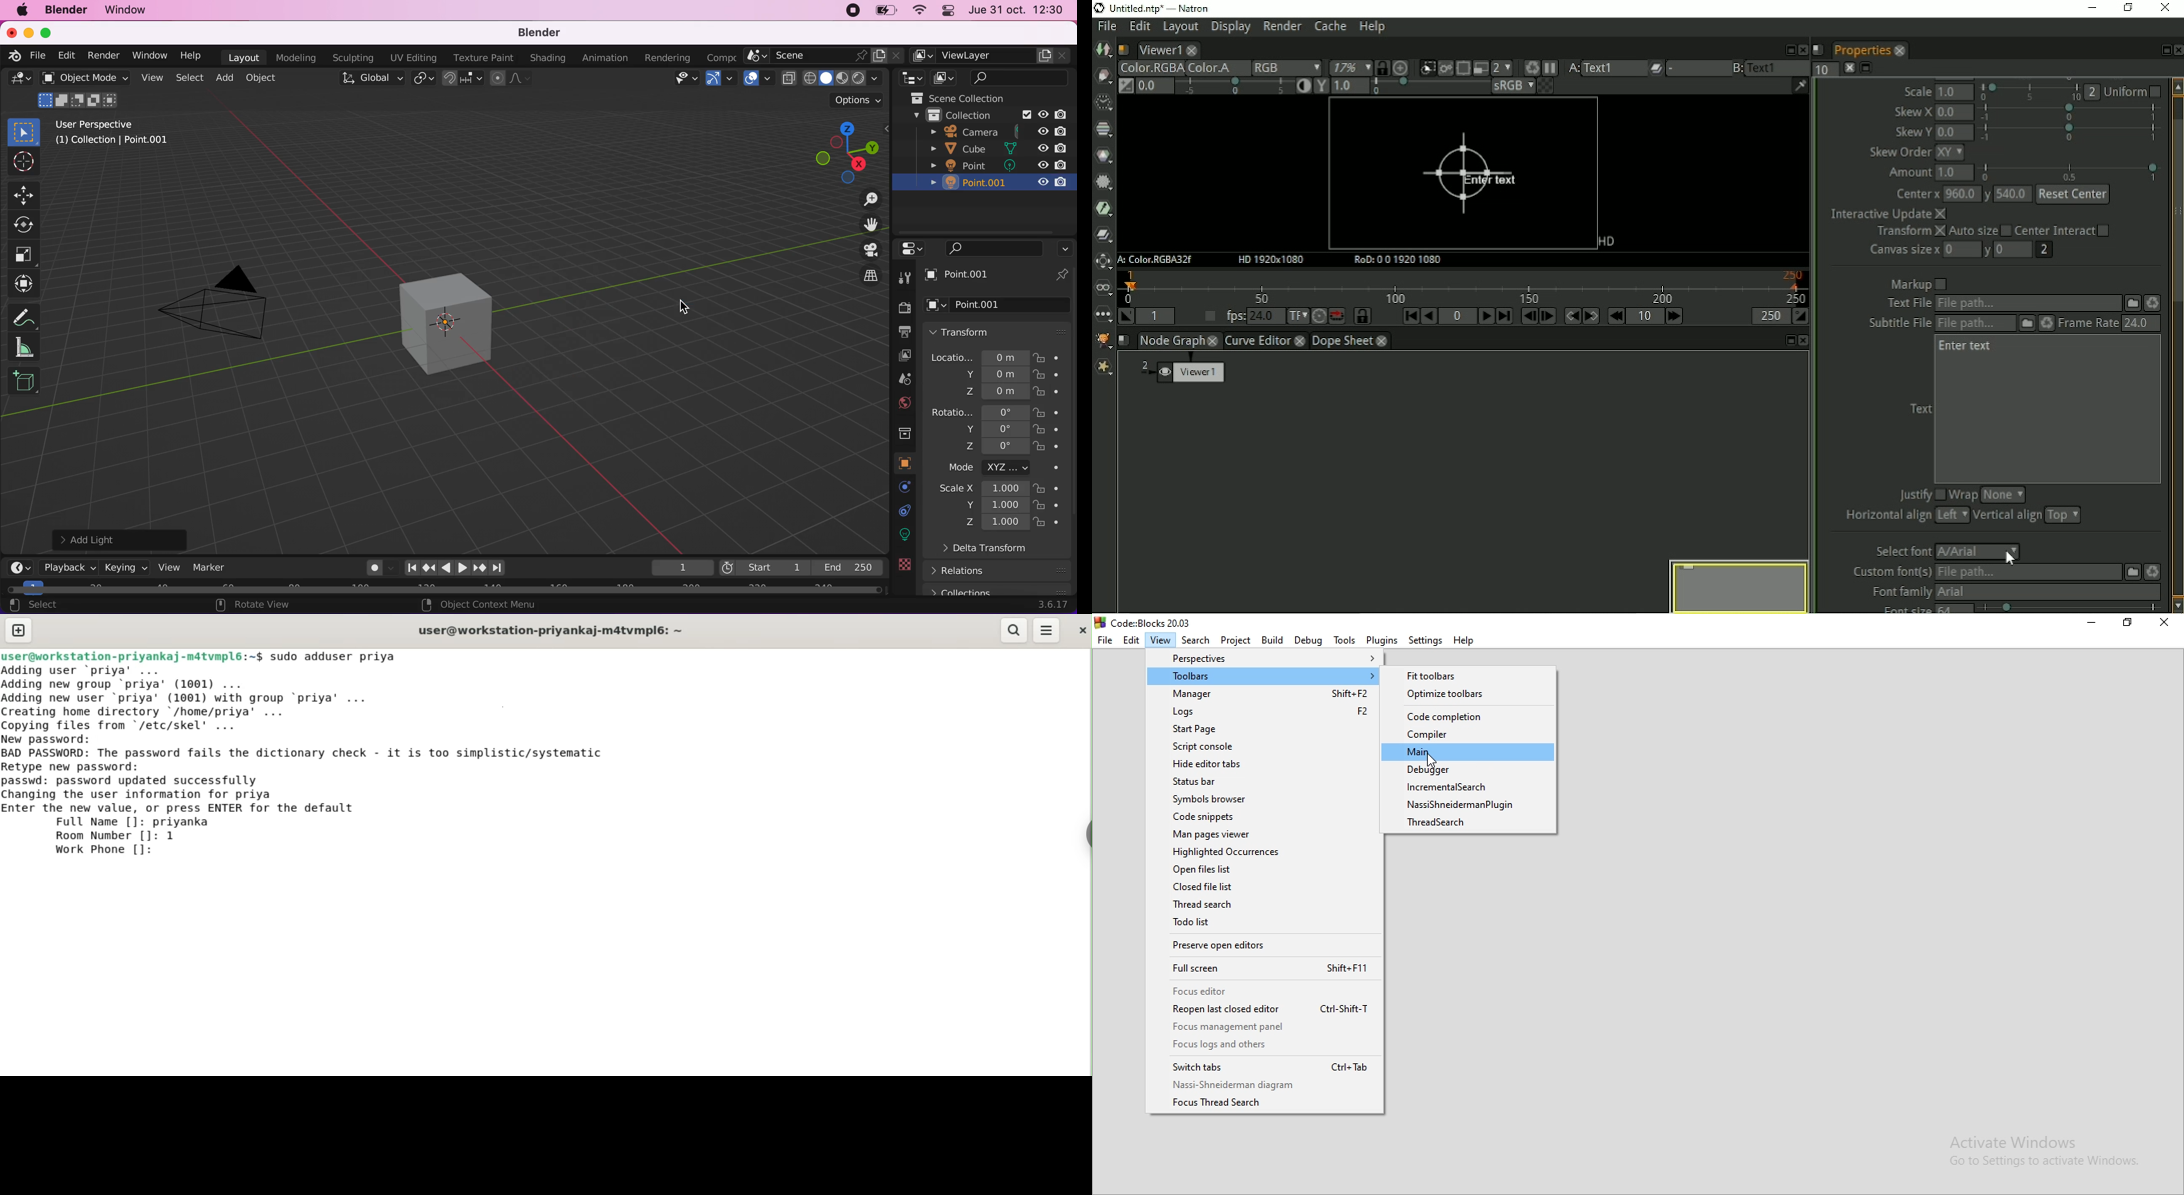 This screenshot has height=1204, width=2184. Describe the element at coordinates (135, 11) in the screenshot. I see `window` at that location.